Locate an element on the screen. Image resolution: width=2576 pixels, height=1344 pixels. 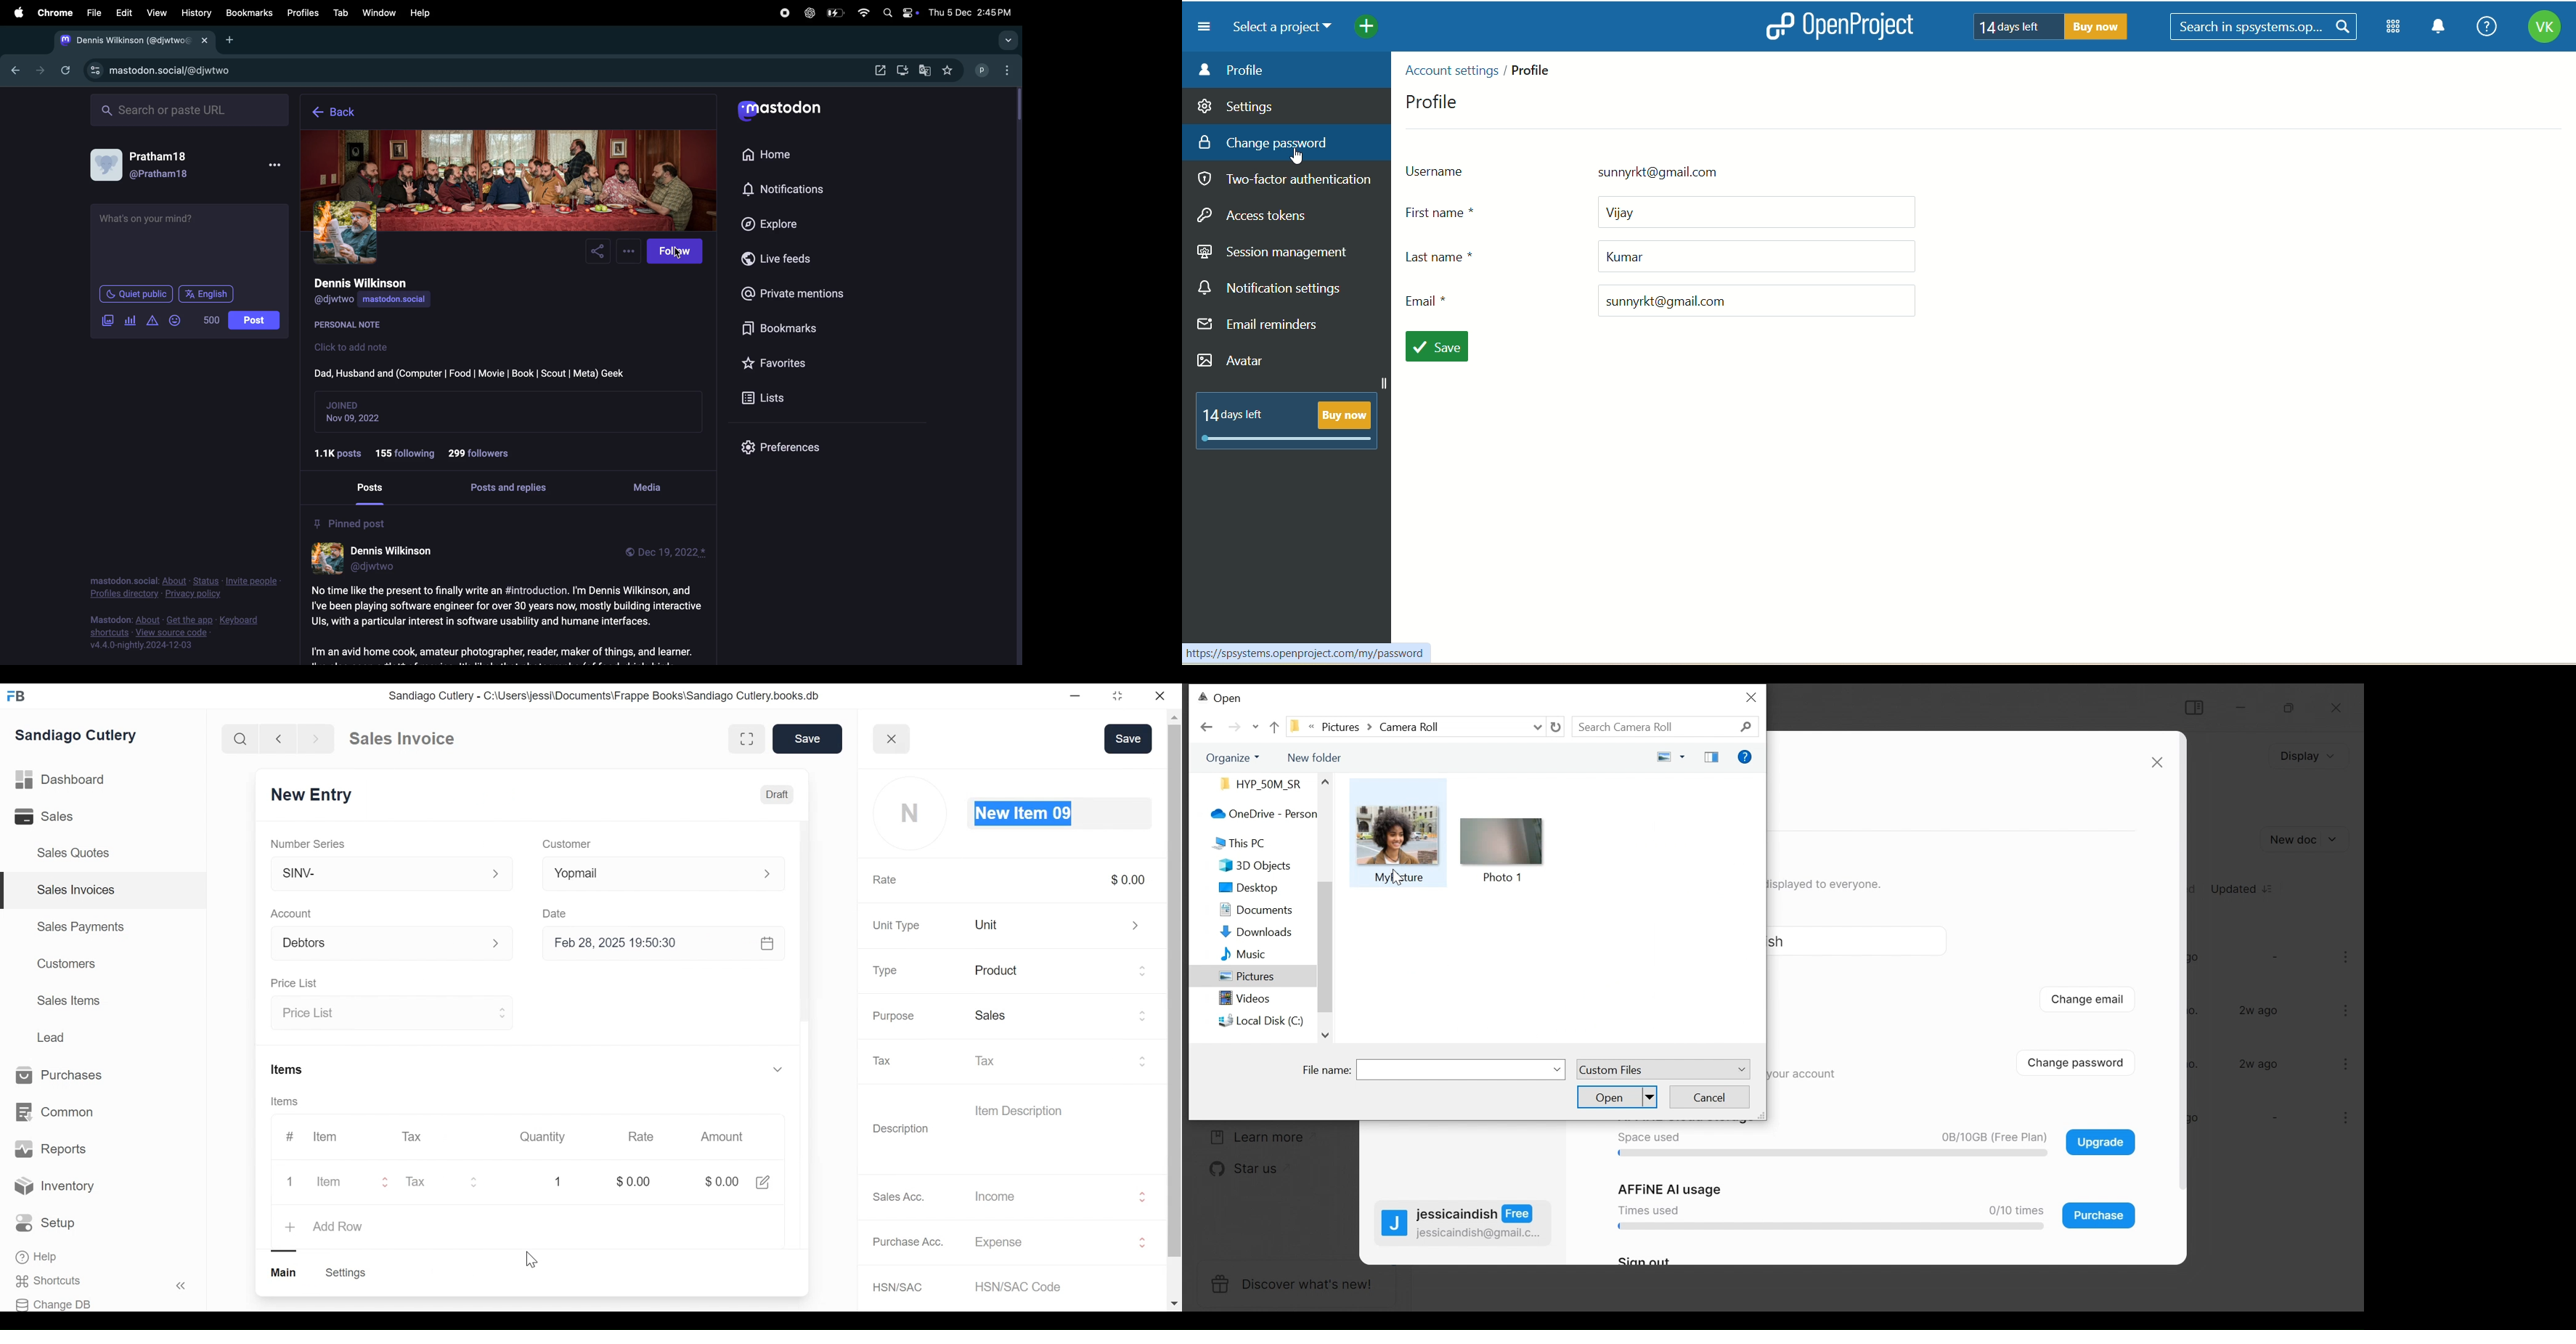
Expense is located at coordinates (1062, 1243).